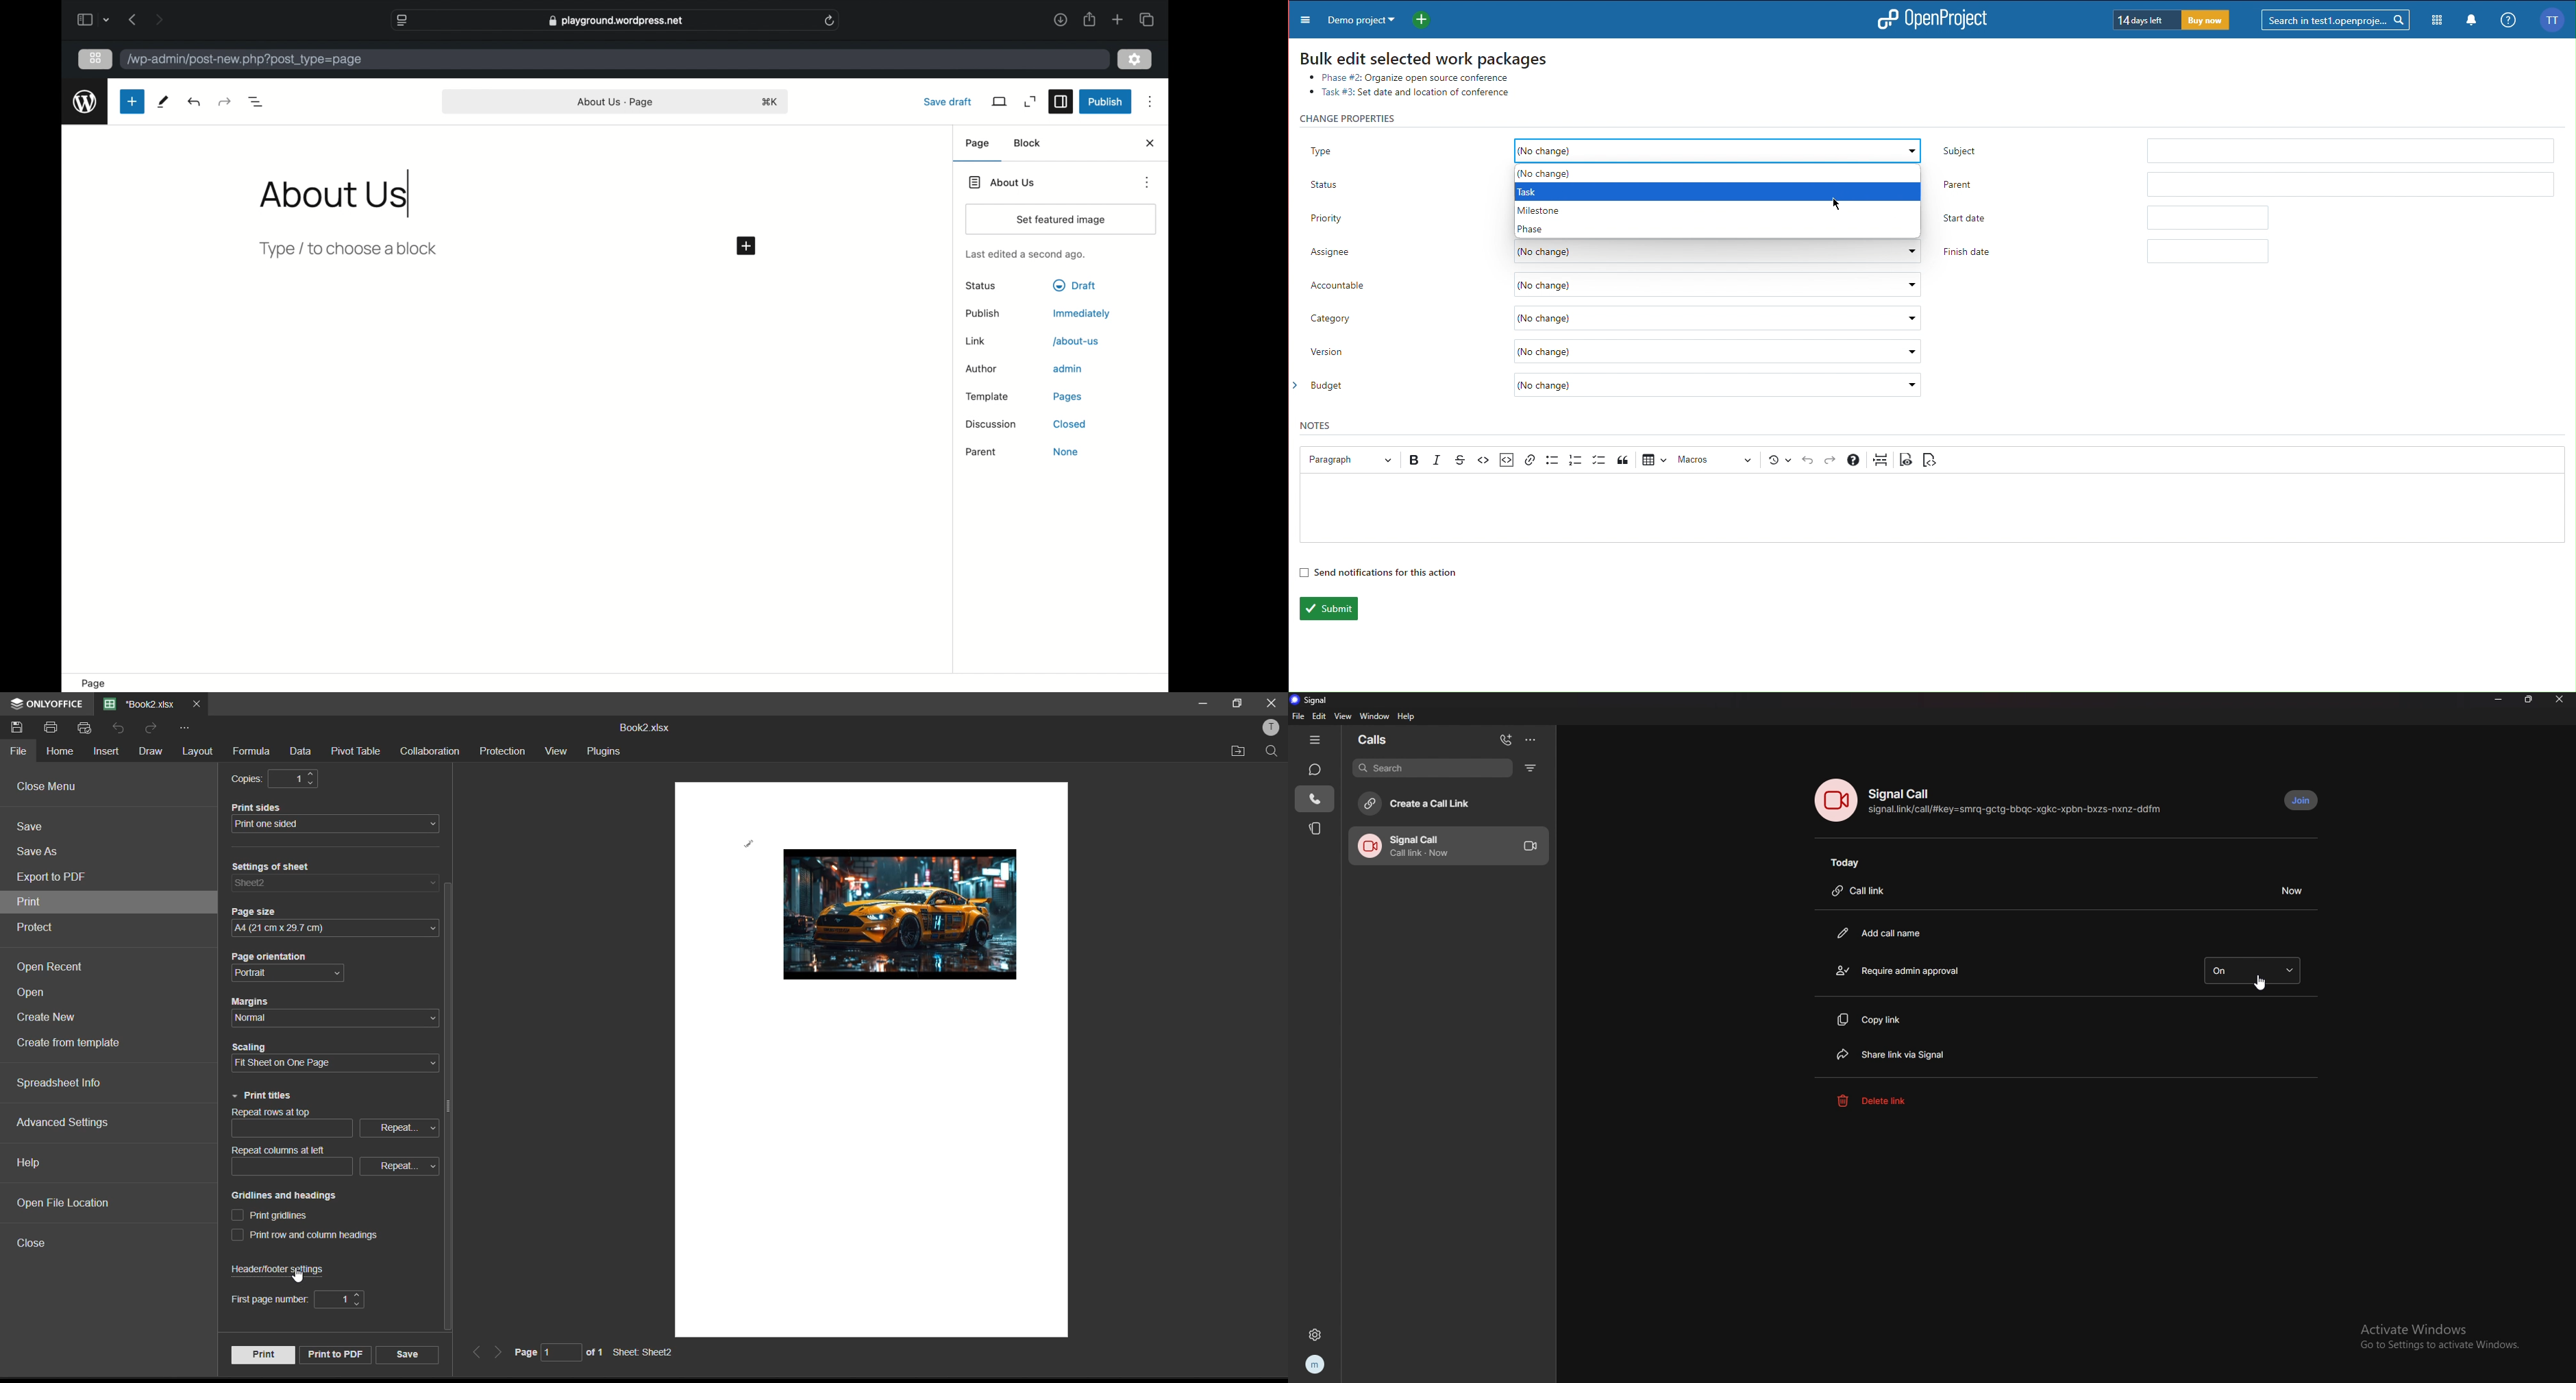 The height and width of the screenshot is (1400, 2576). Describe the element at coordinates (1268, 729) in the screenshot. I see `profile` at that location.